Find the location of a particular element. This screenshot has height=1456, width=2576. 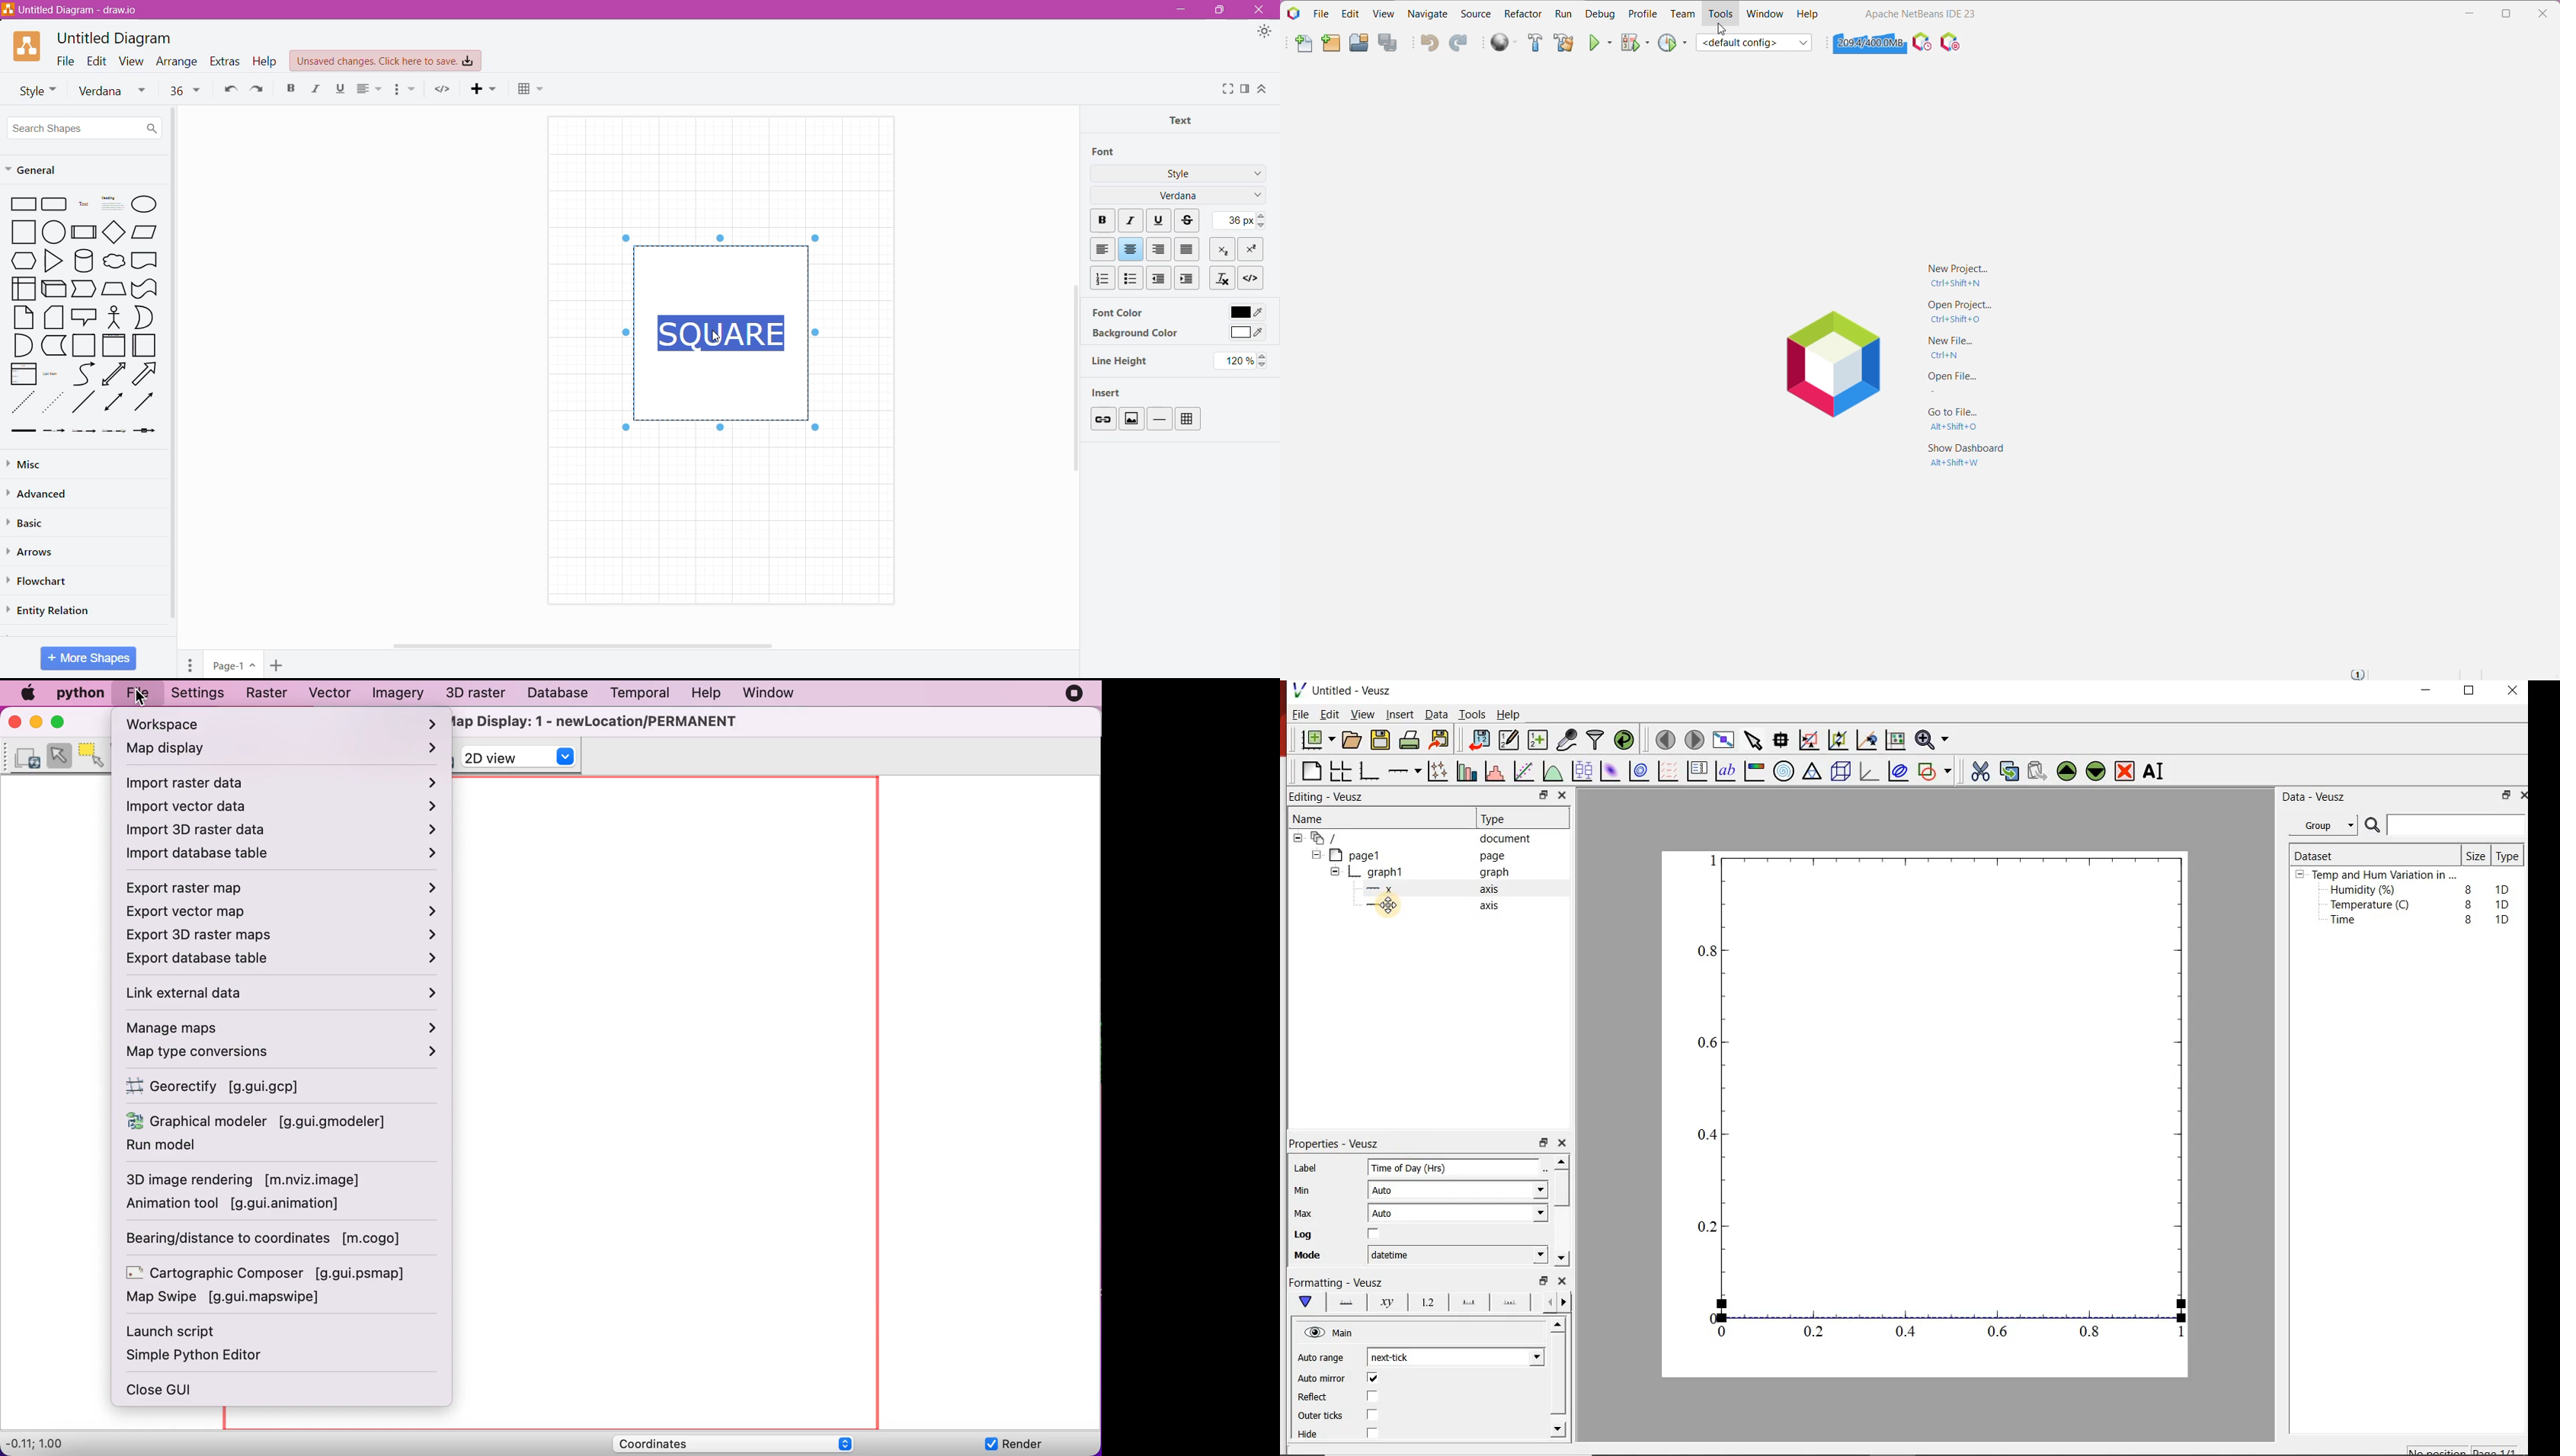

Rightward Thick Arrow is located at coordinates (145, 401).